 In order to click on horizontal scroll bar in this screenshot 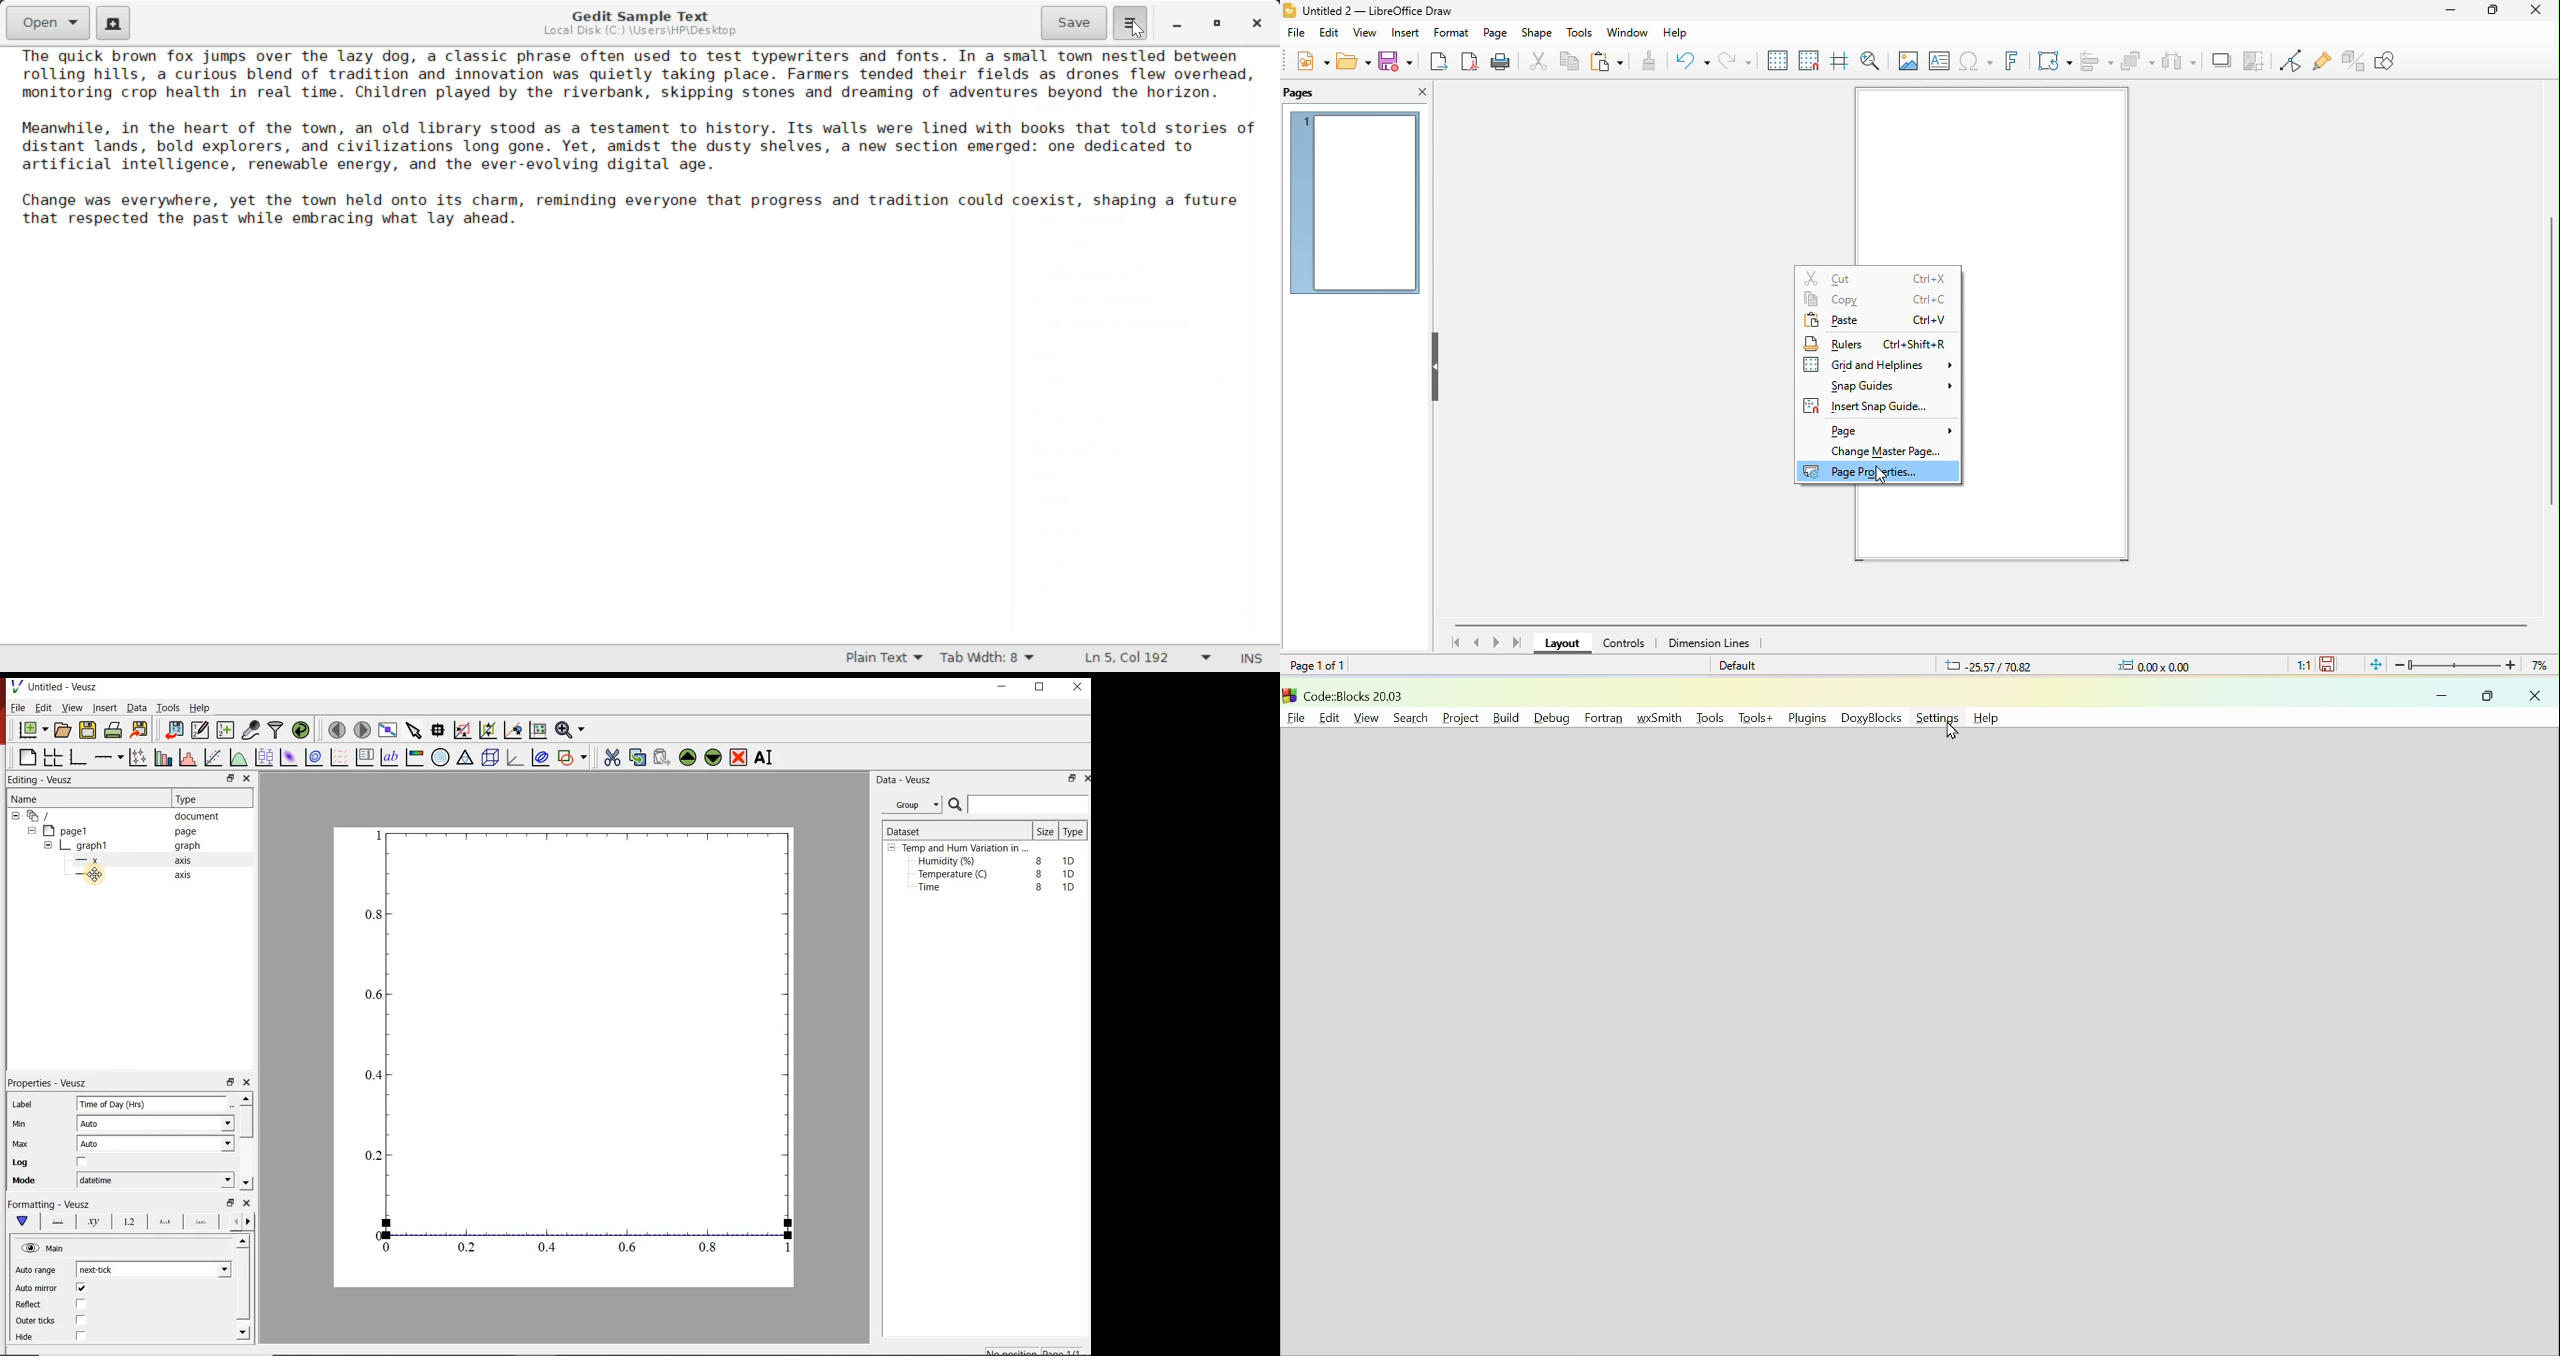, I will do `click(1995, 623)`.